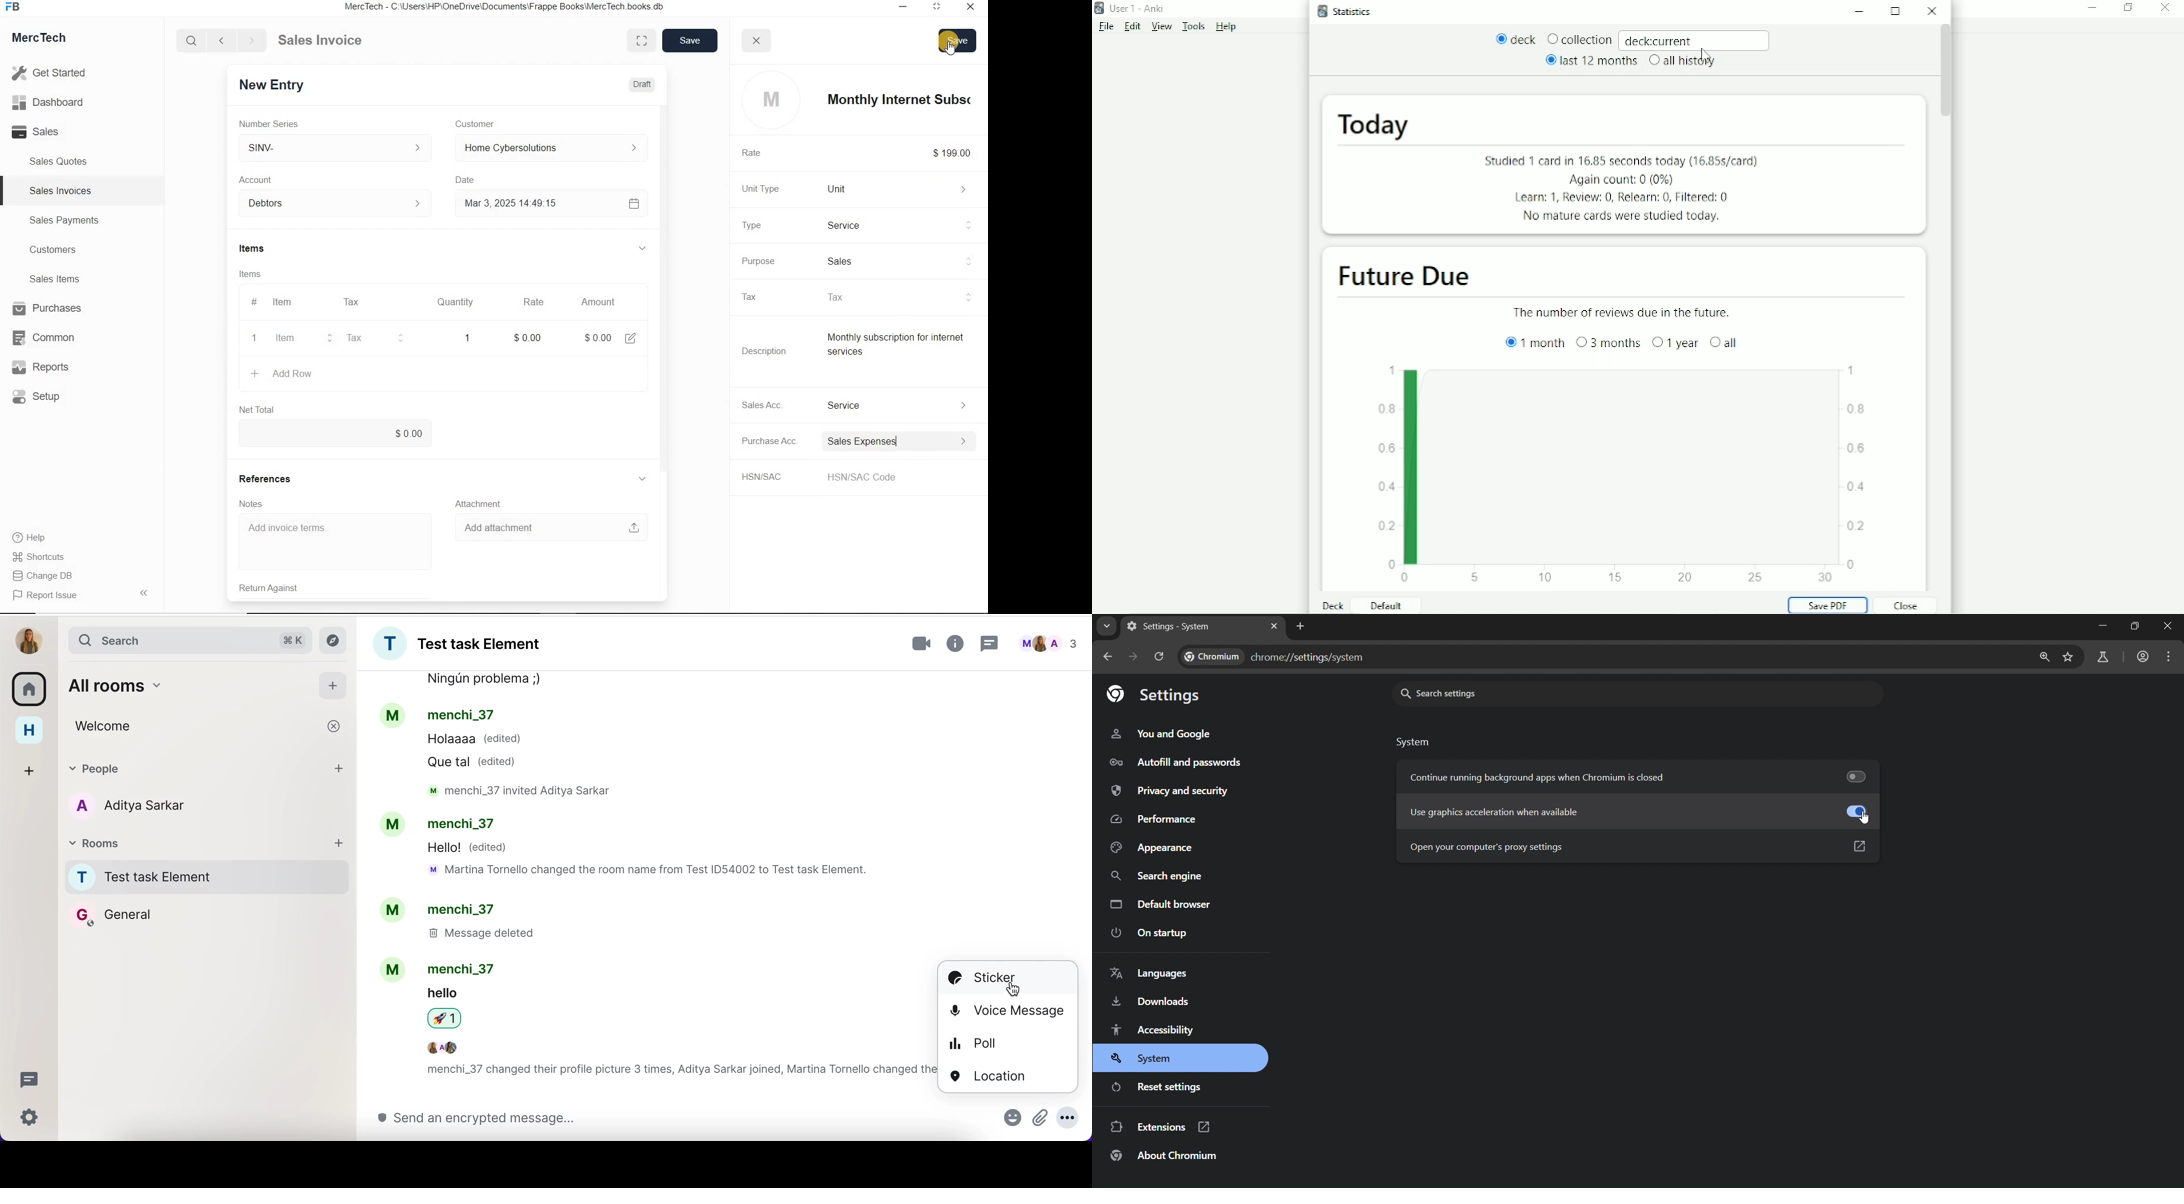  I want to click on Rate, so click(749, 154).